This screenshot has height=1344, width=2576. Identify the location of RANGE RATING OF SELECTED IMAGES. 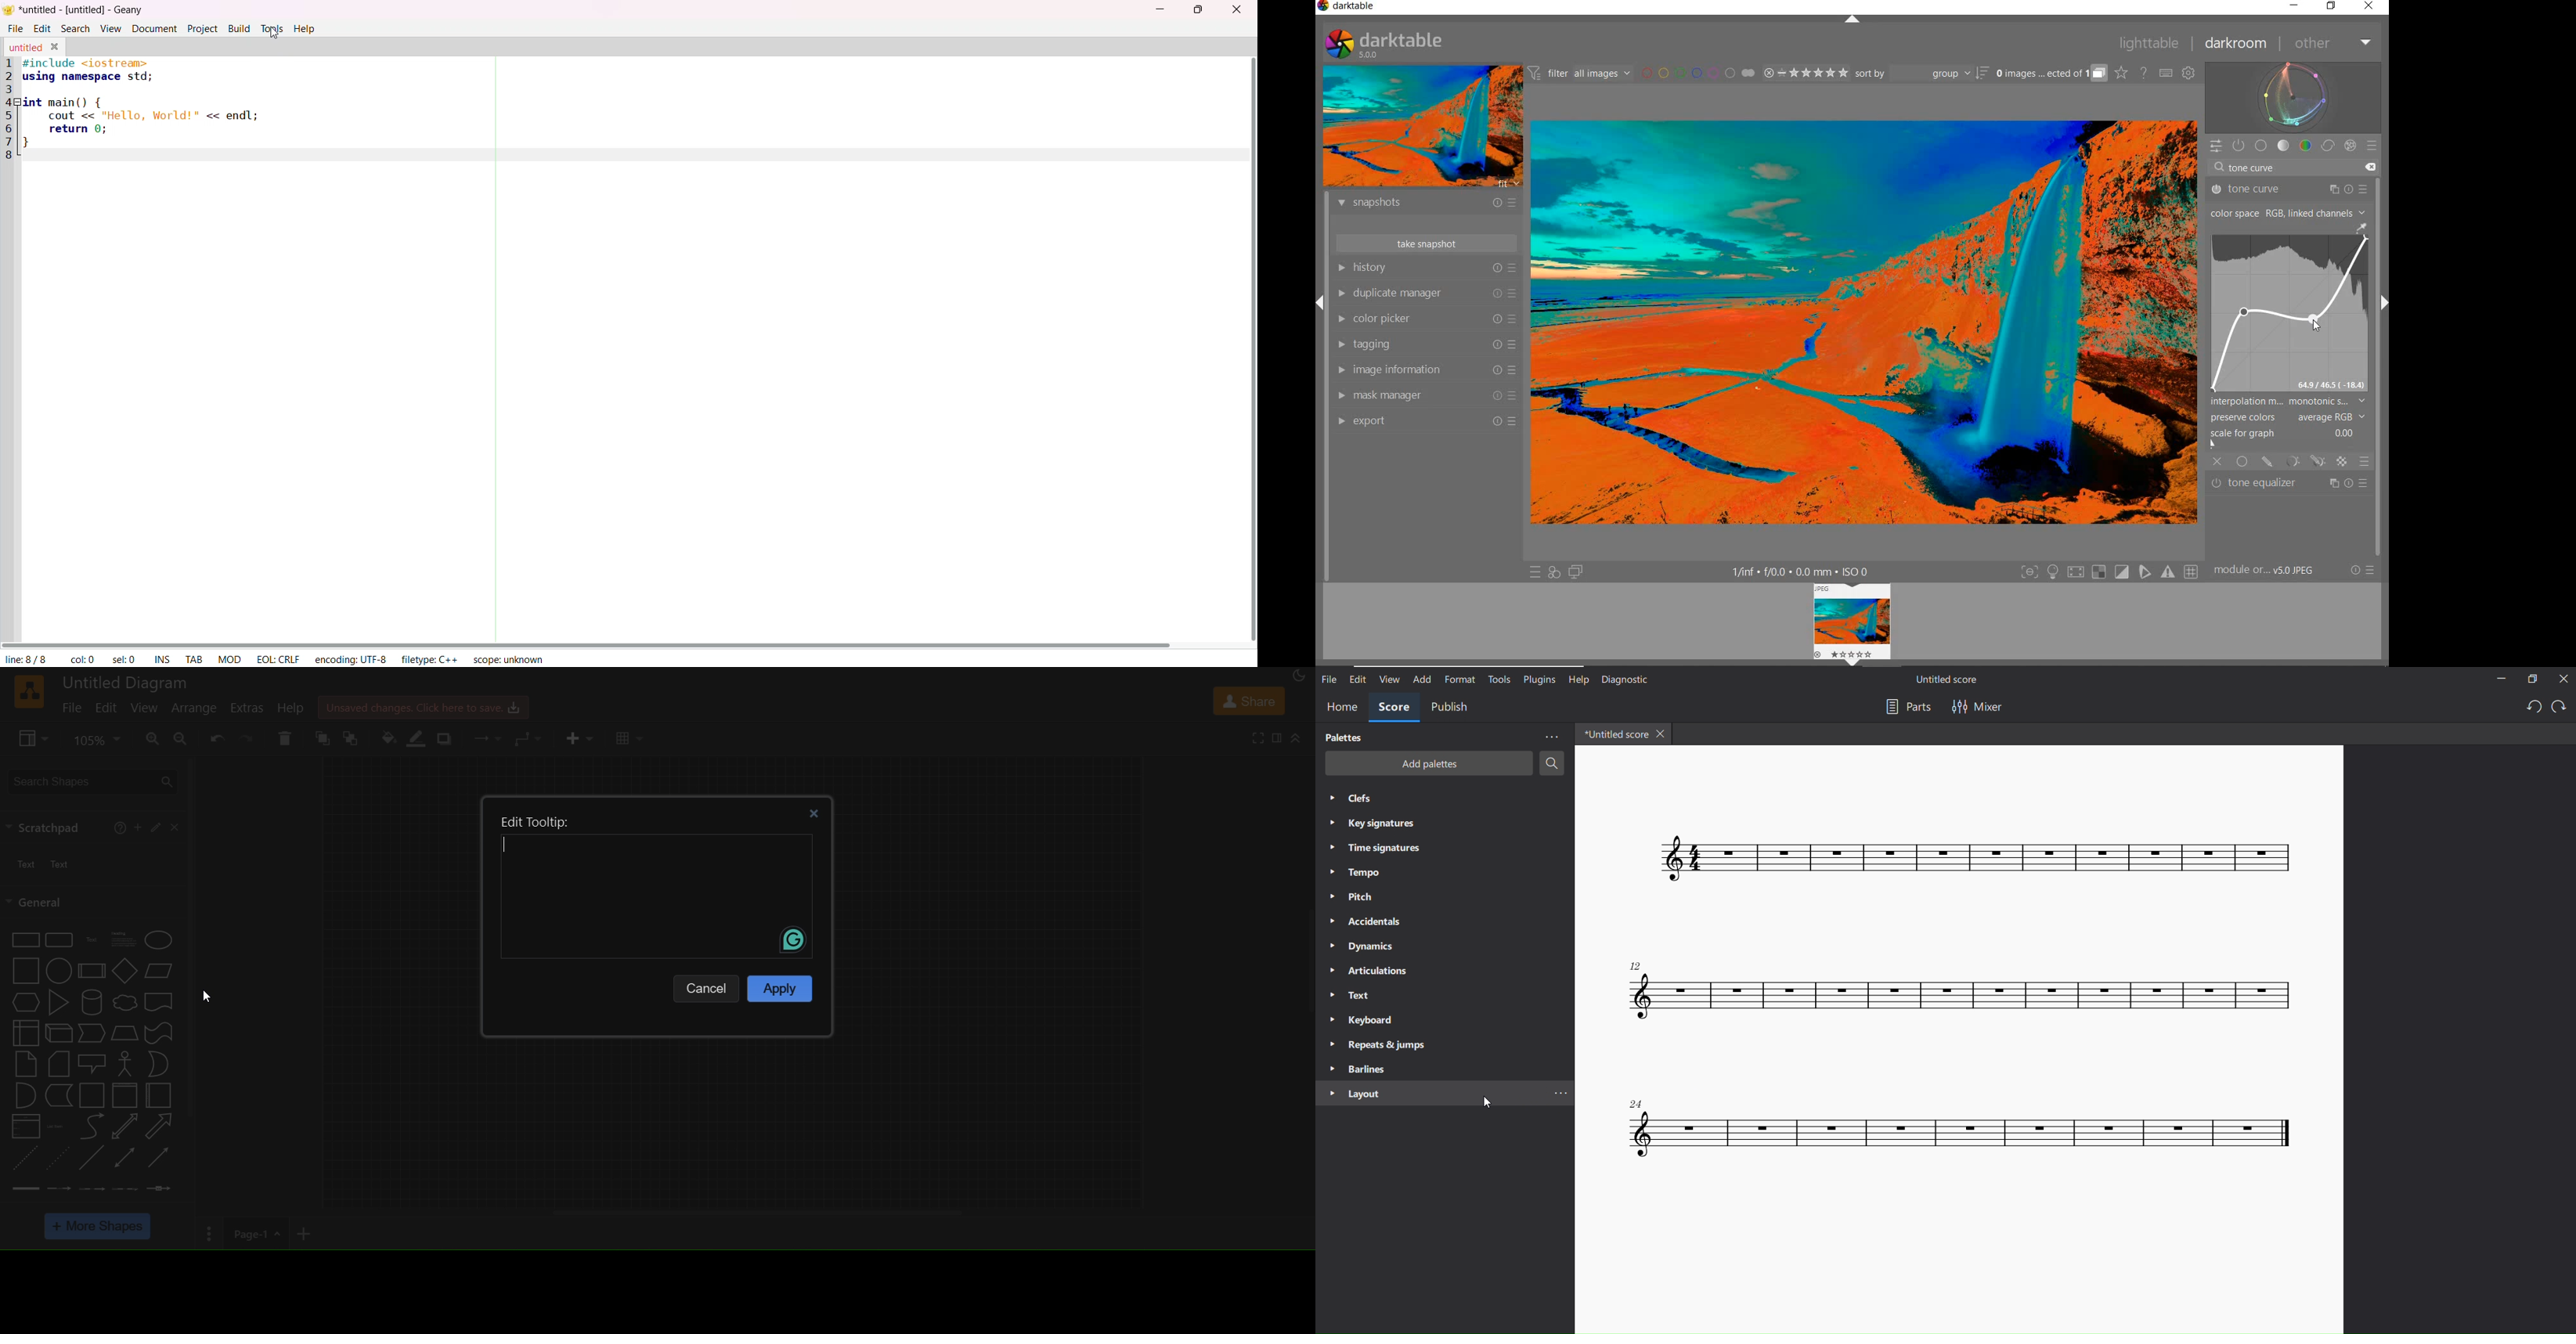
(1806, 72).